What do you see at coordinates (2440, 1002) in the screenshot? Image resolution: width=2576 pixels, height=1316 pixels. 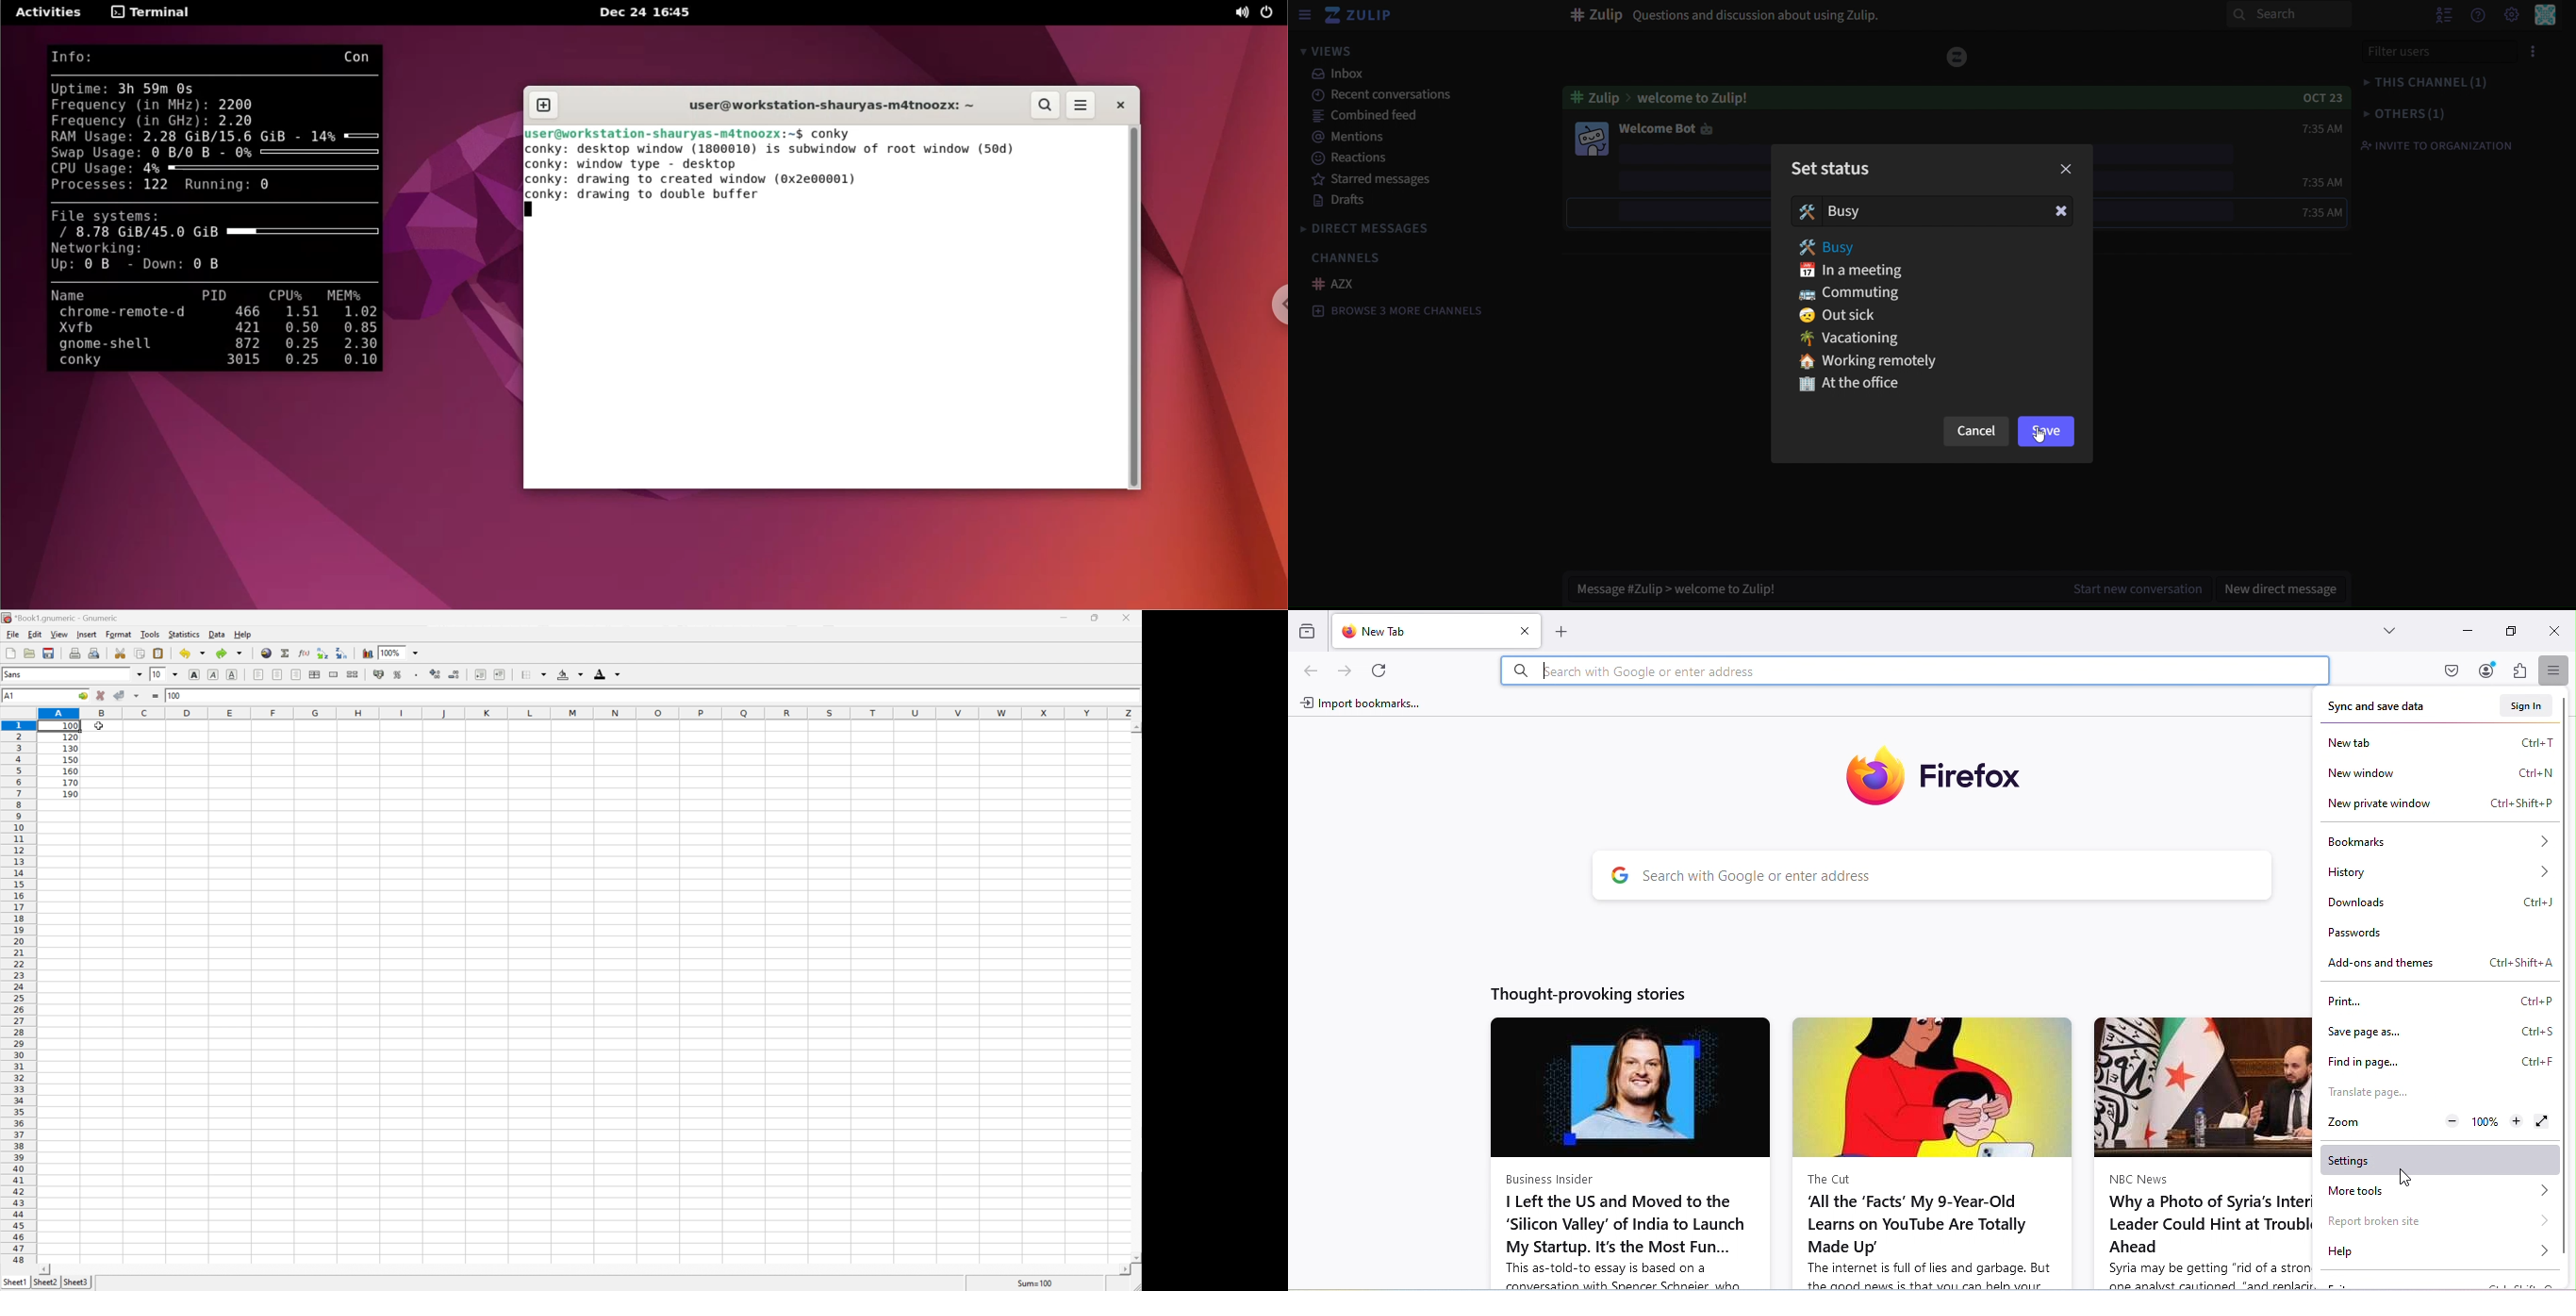 I see `Print` at bounding box center [2440, 1002].